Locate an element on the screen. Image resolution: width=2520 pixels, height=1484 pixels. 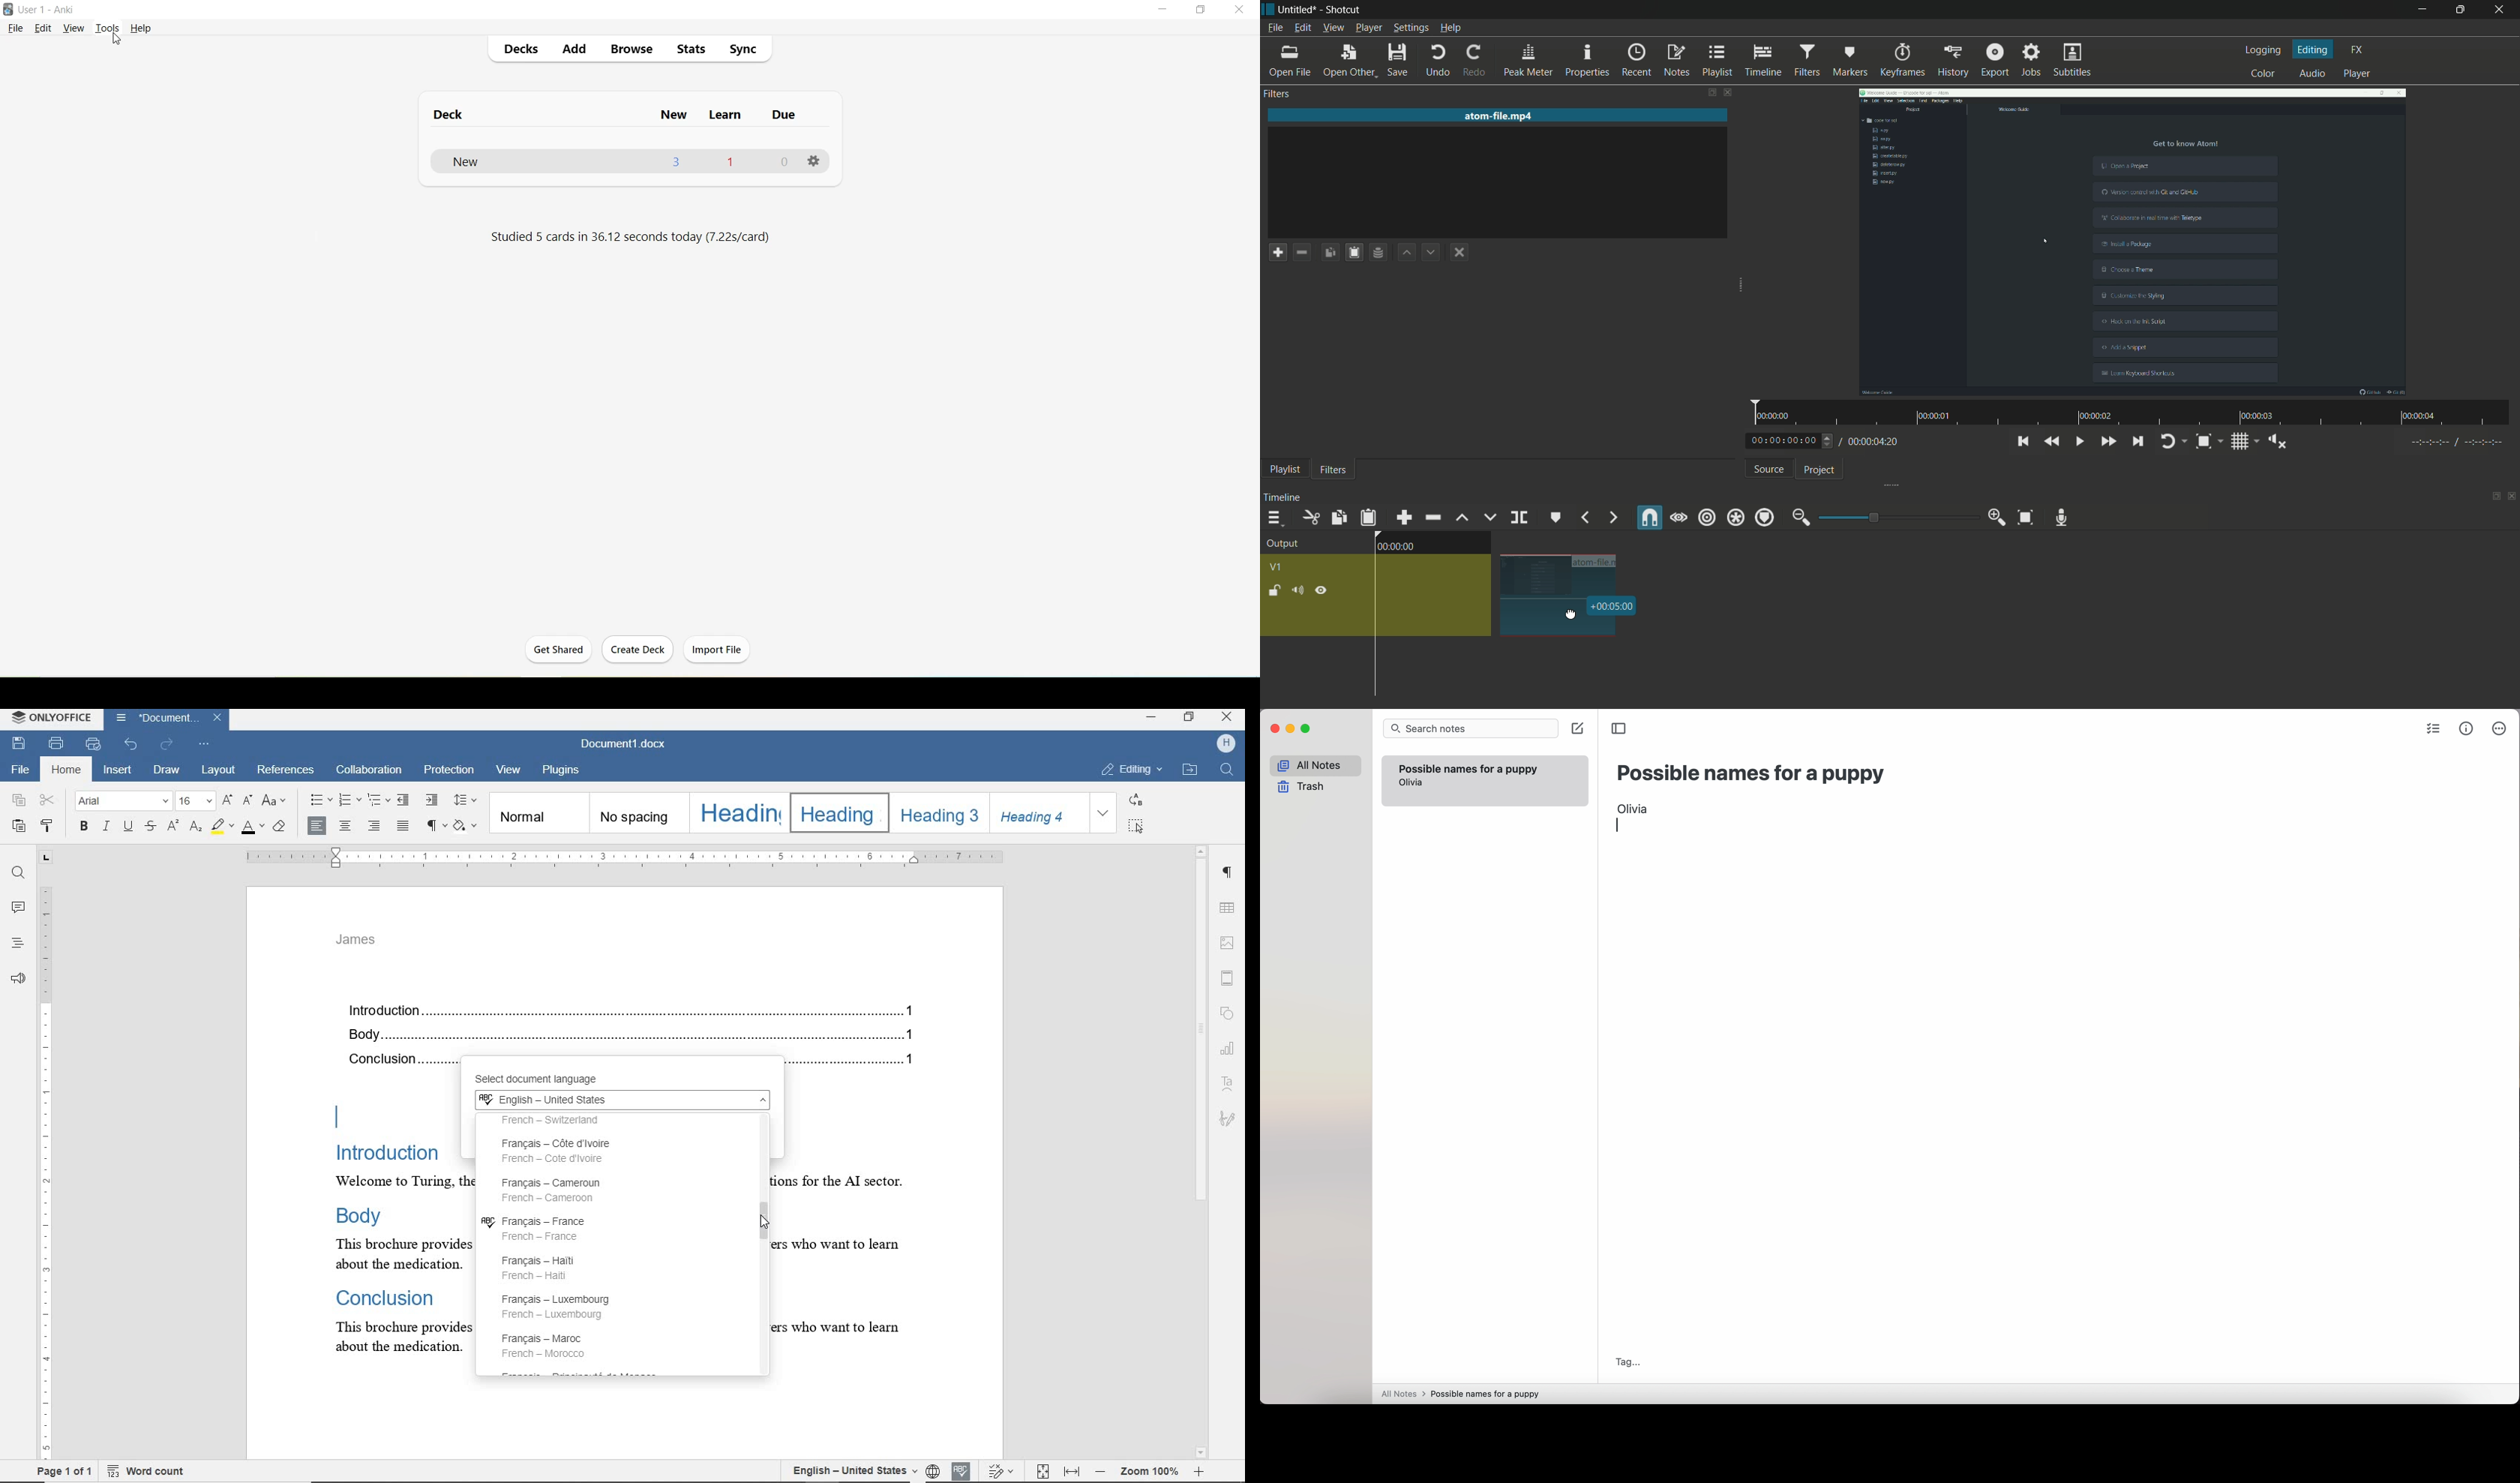
Learn is located at coordinates (726, 117).